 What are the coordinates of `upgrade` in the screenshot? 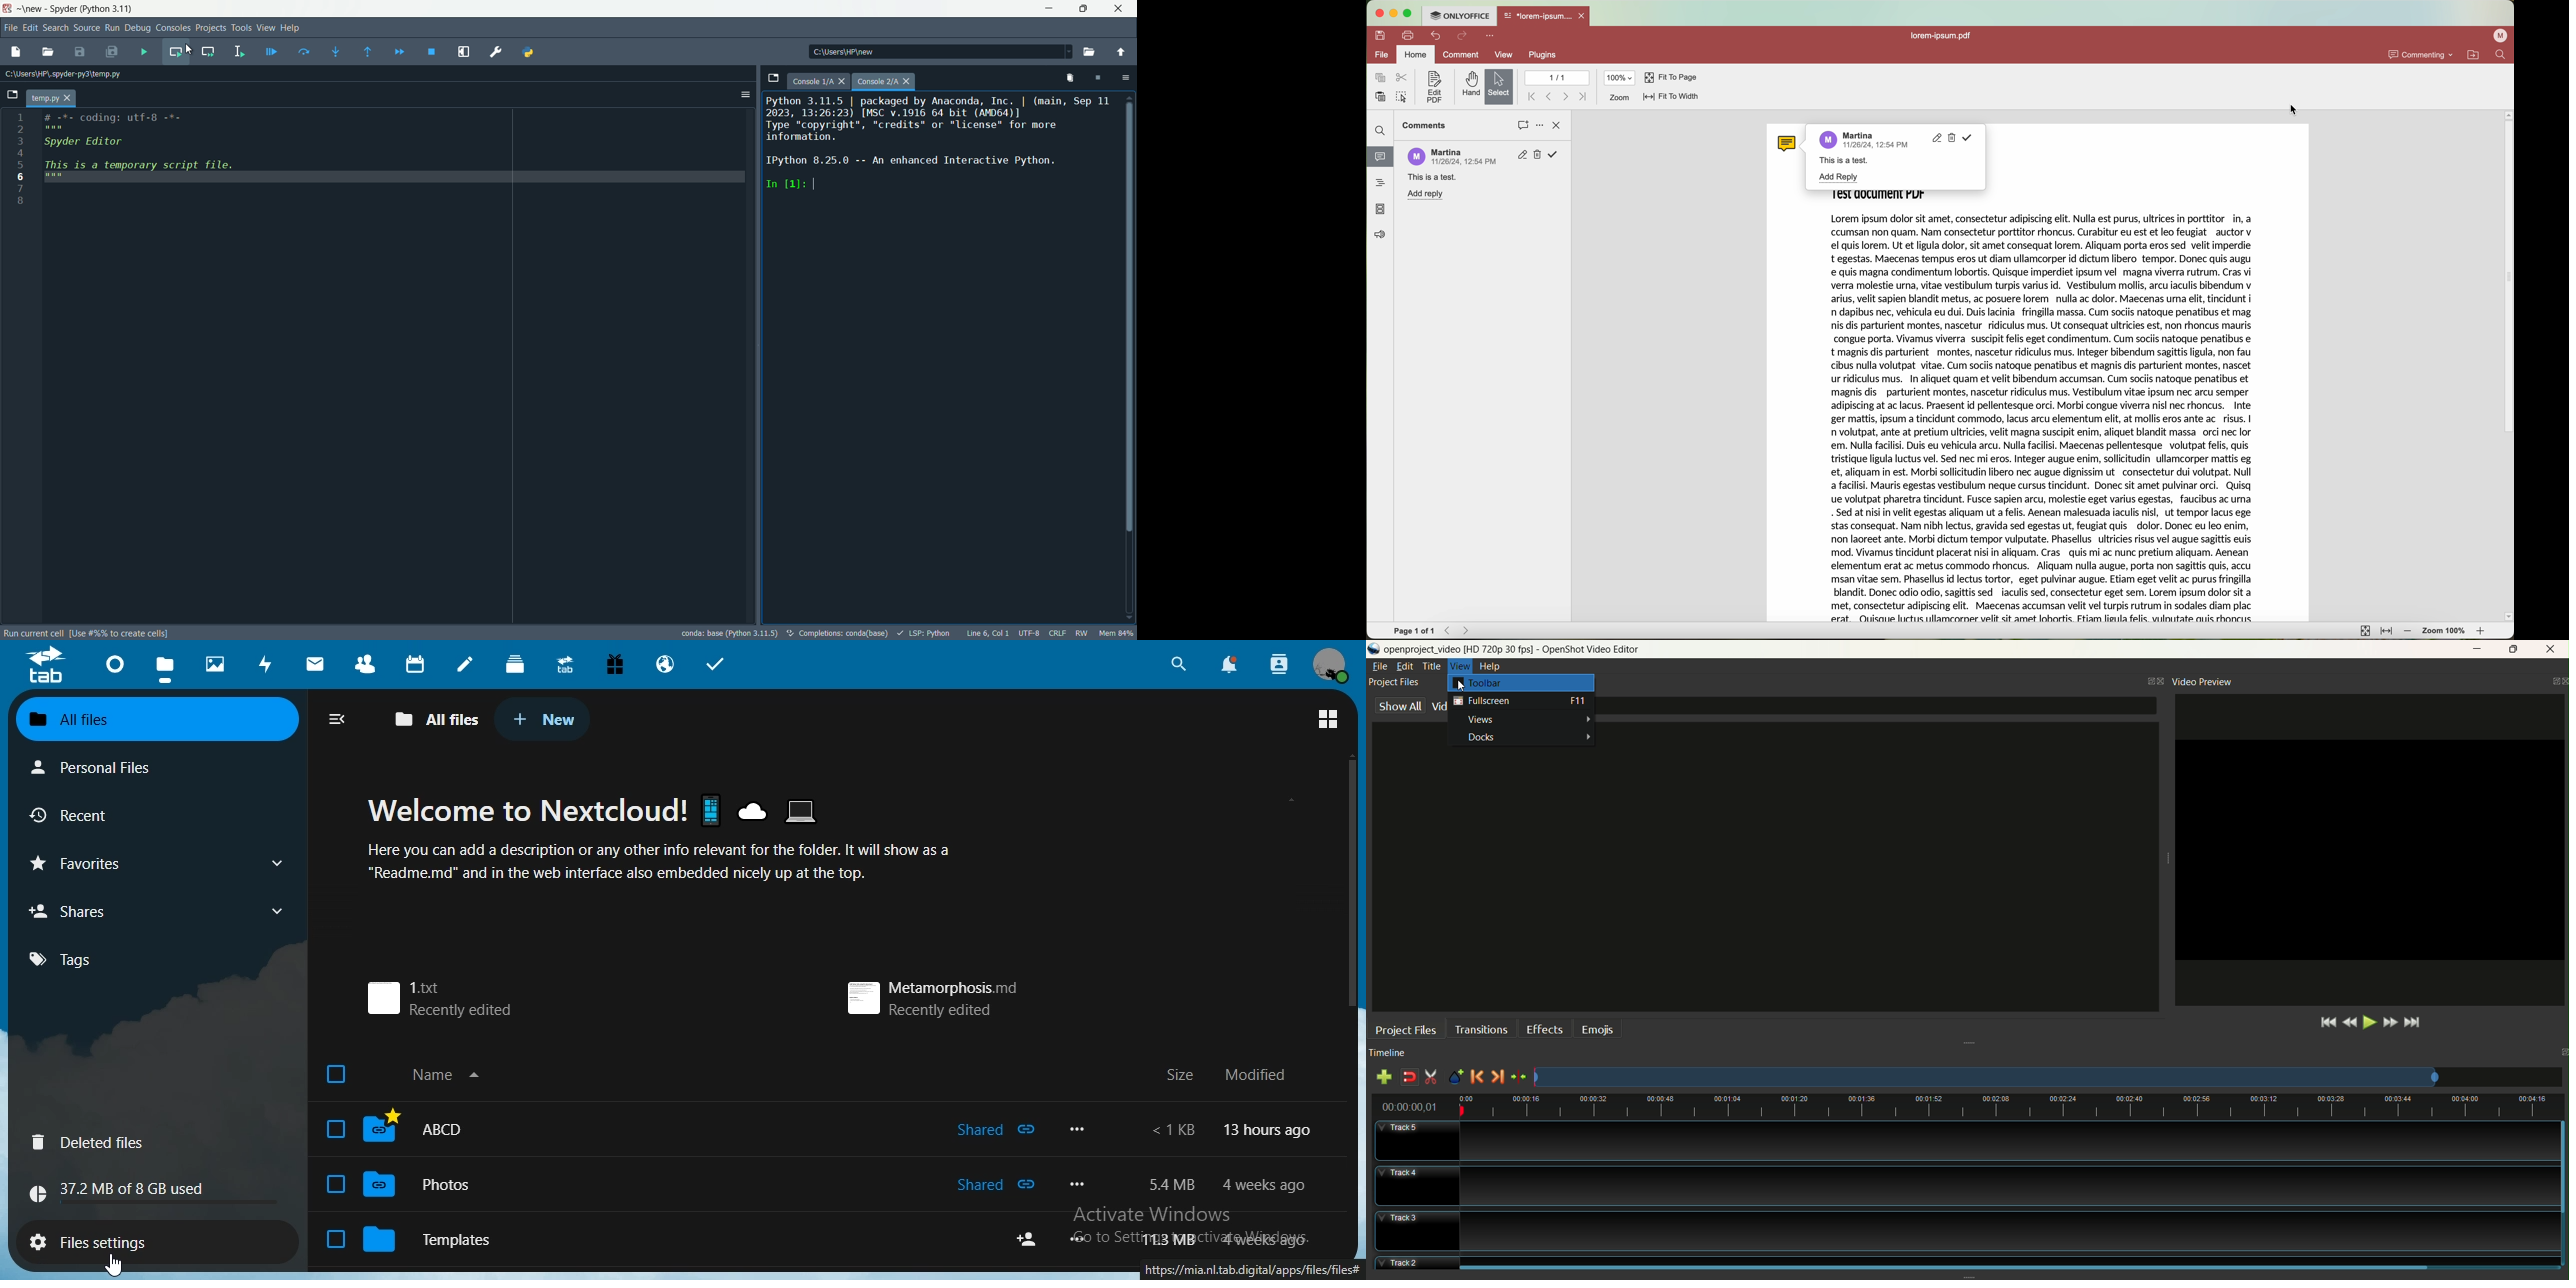 It's located at (567, 664).